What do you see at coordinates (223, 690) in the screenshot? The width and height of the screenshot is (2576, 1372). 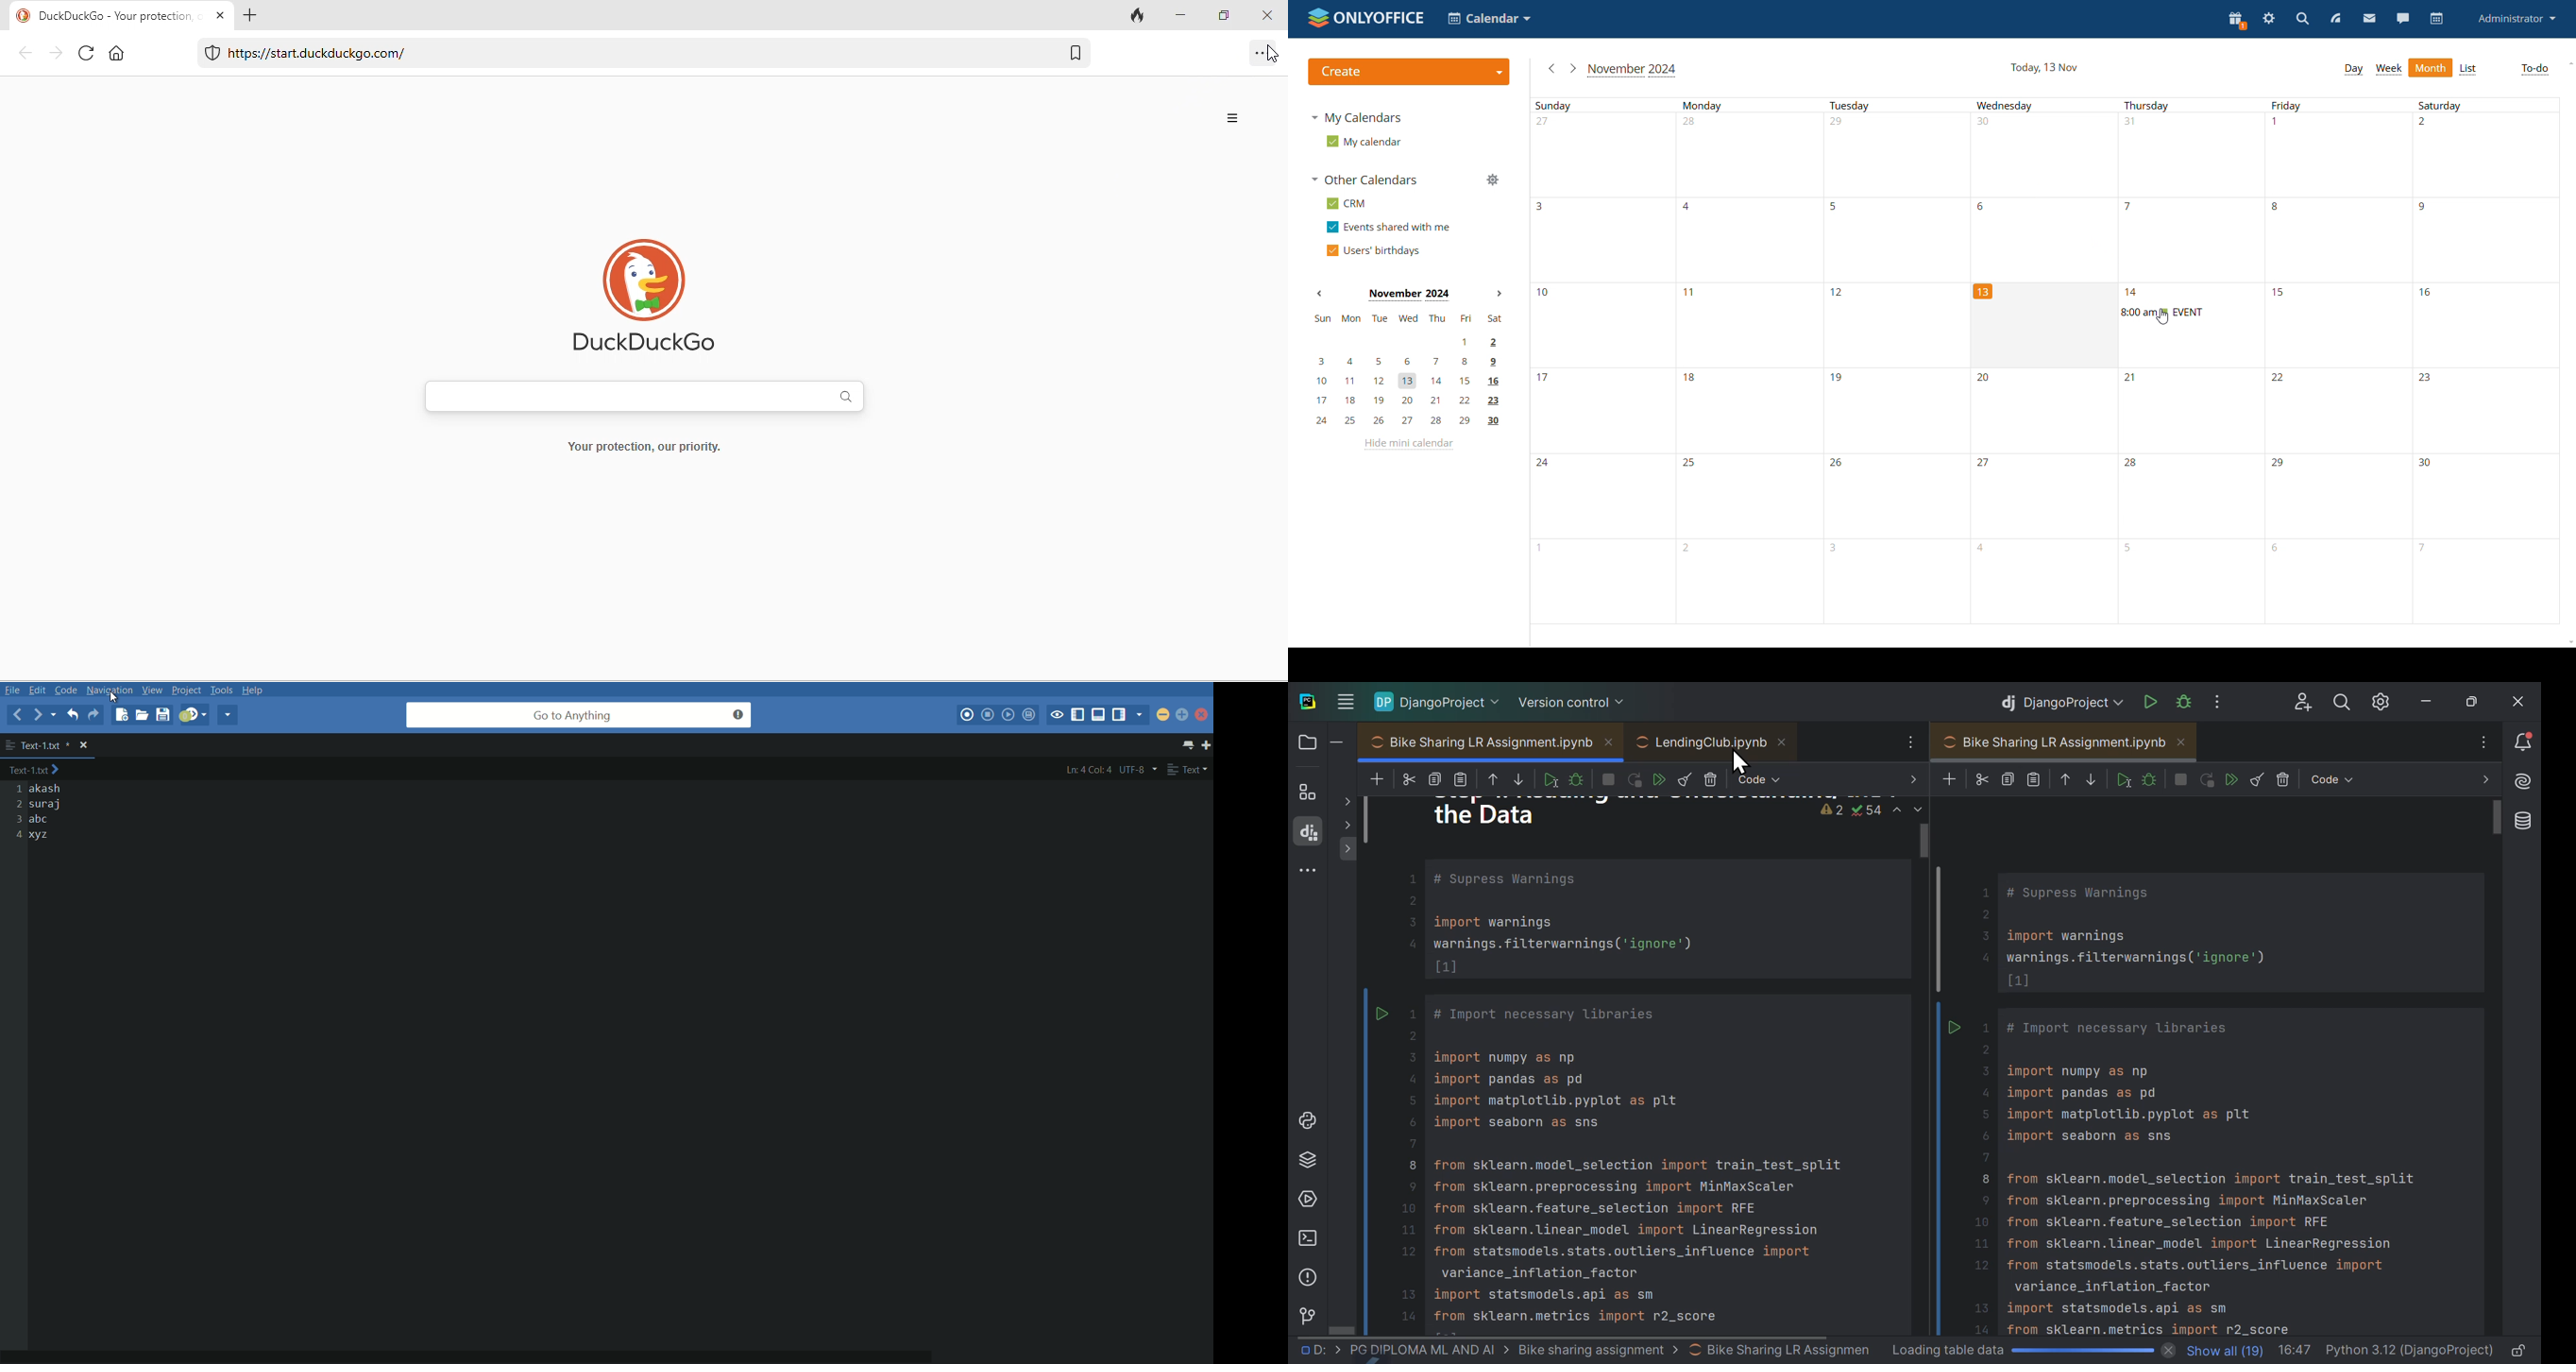 I see `tools ` at bounding box center [223, 690].